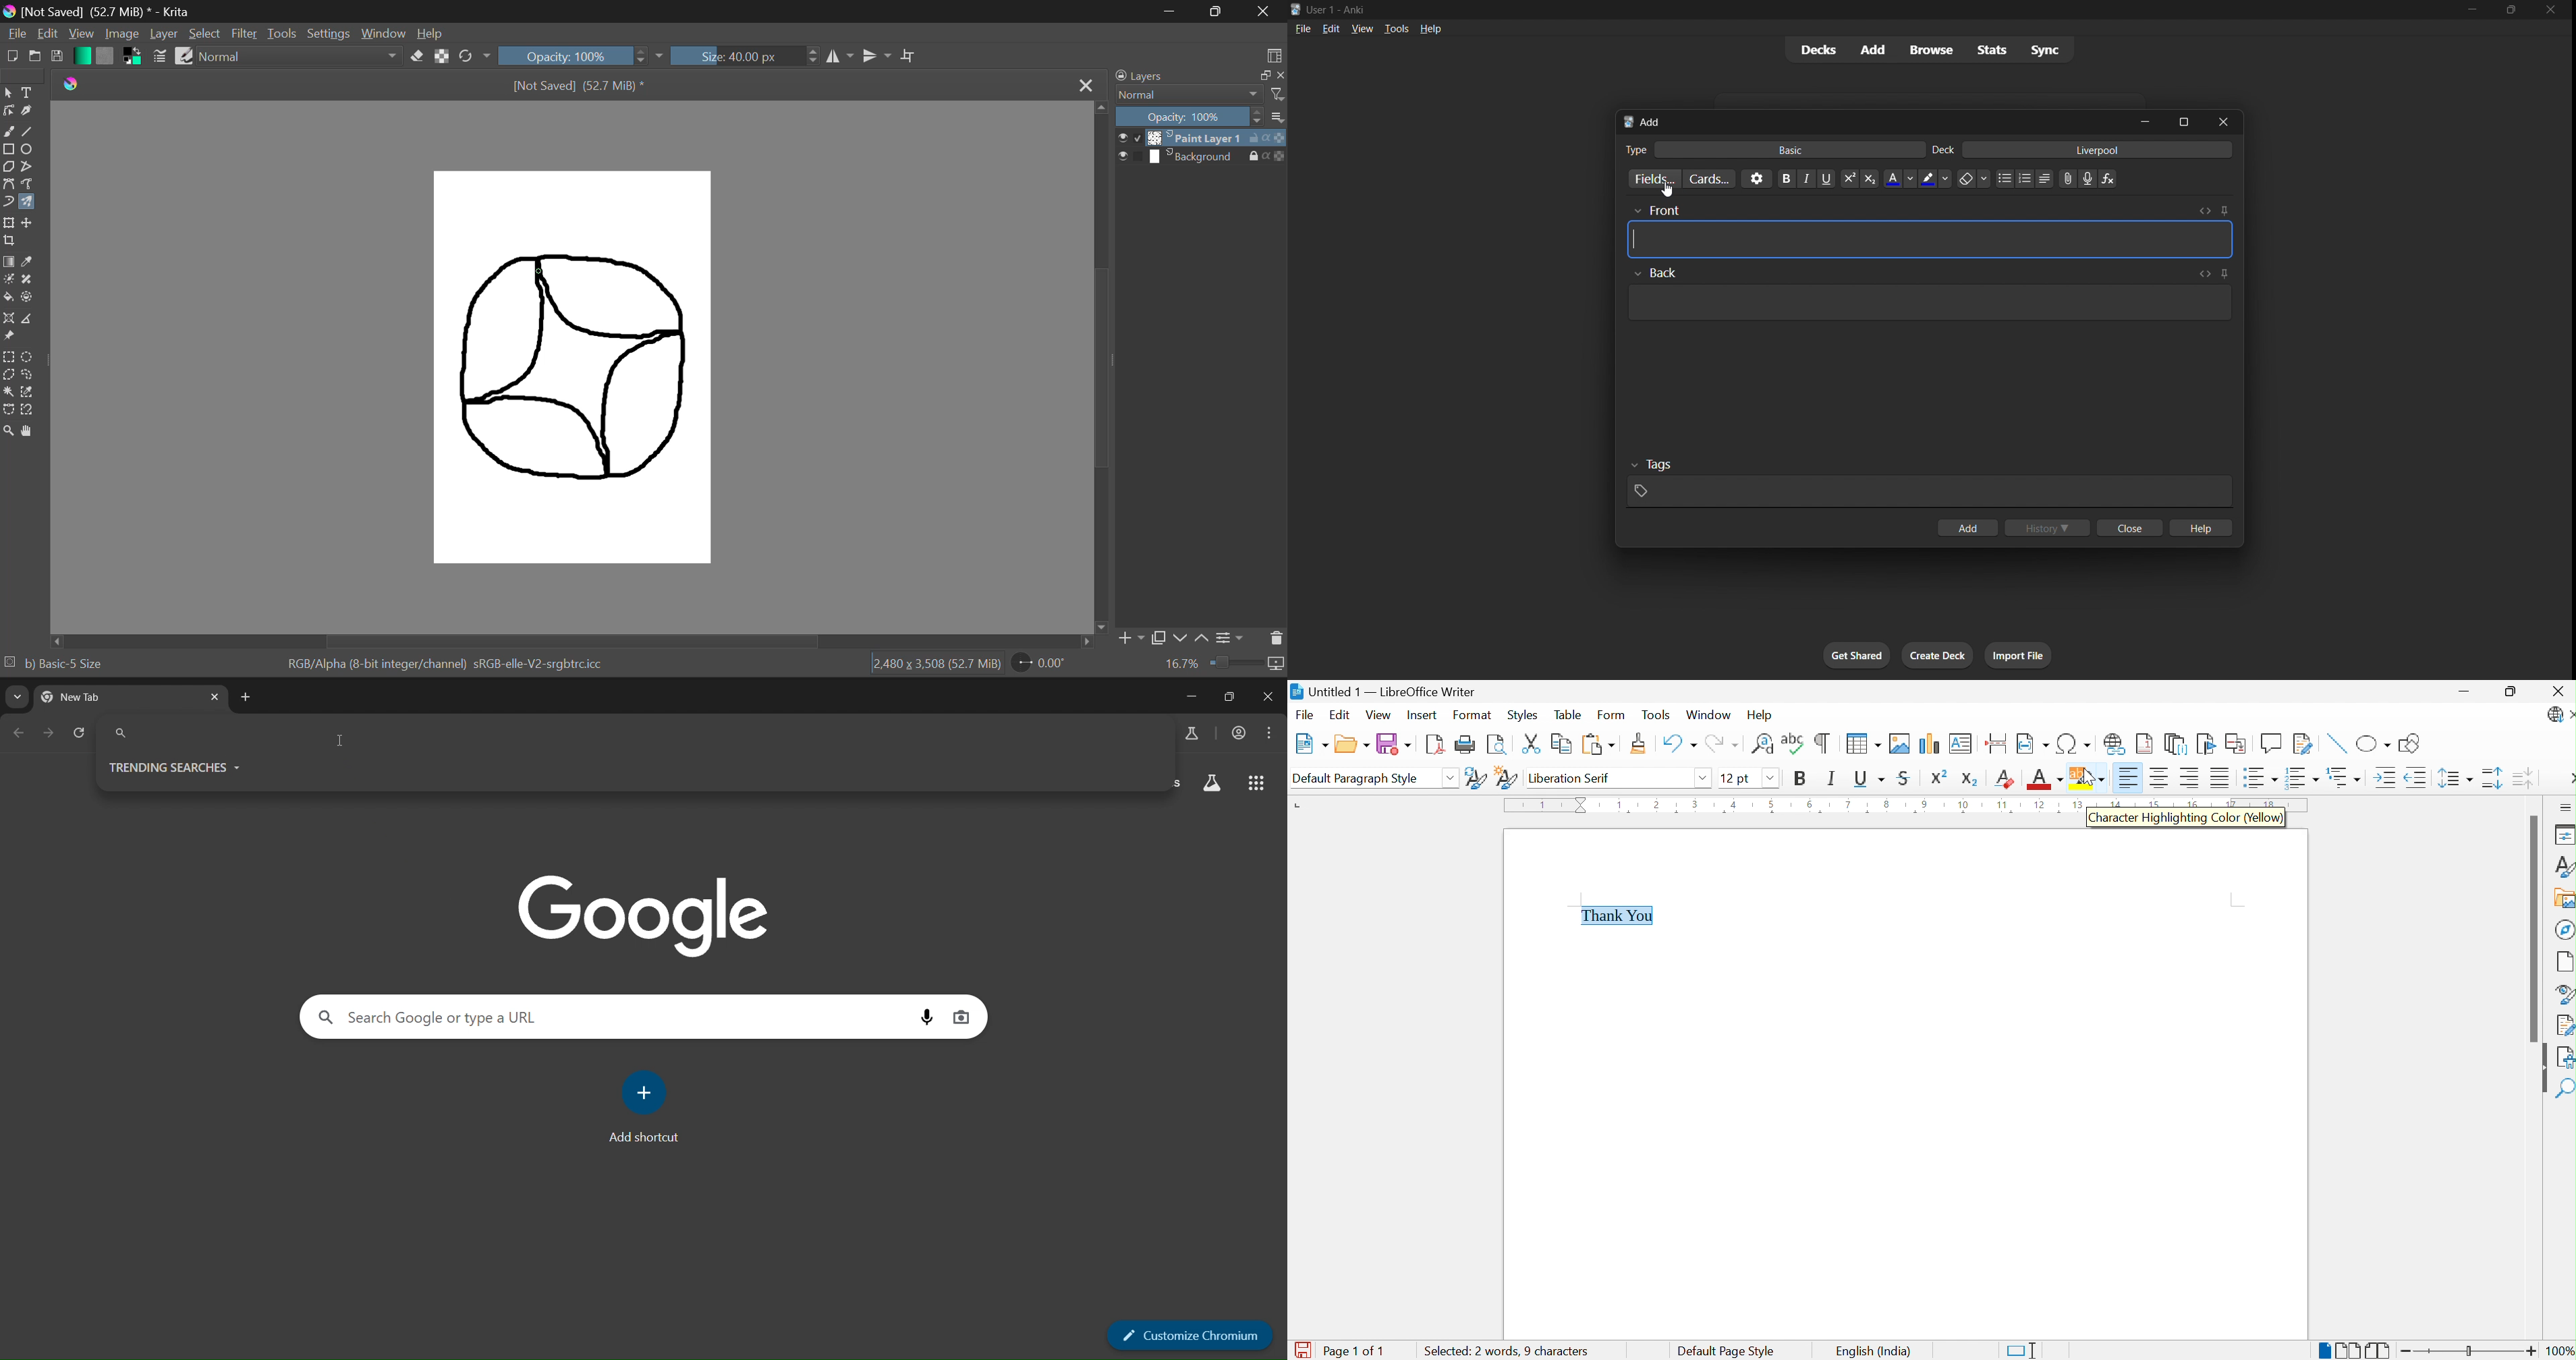  I want to click on Insert Text Box, so click(1958, 744).